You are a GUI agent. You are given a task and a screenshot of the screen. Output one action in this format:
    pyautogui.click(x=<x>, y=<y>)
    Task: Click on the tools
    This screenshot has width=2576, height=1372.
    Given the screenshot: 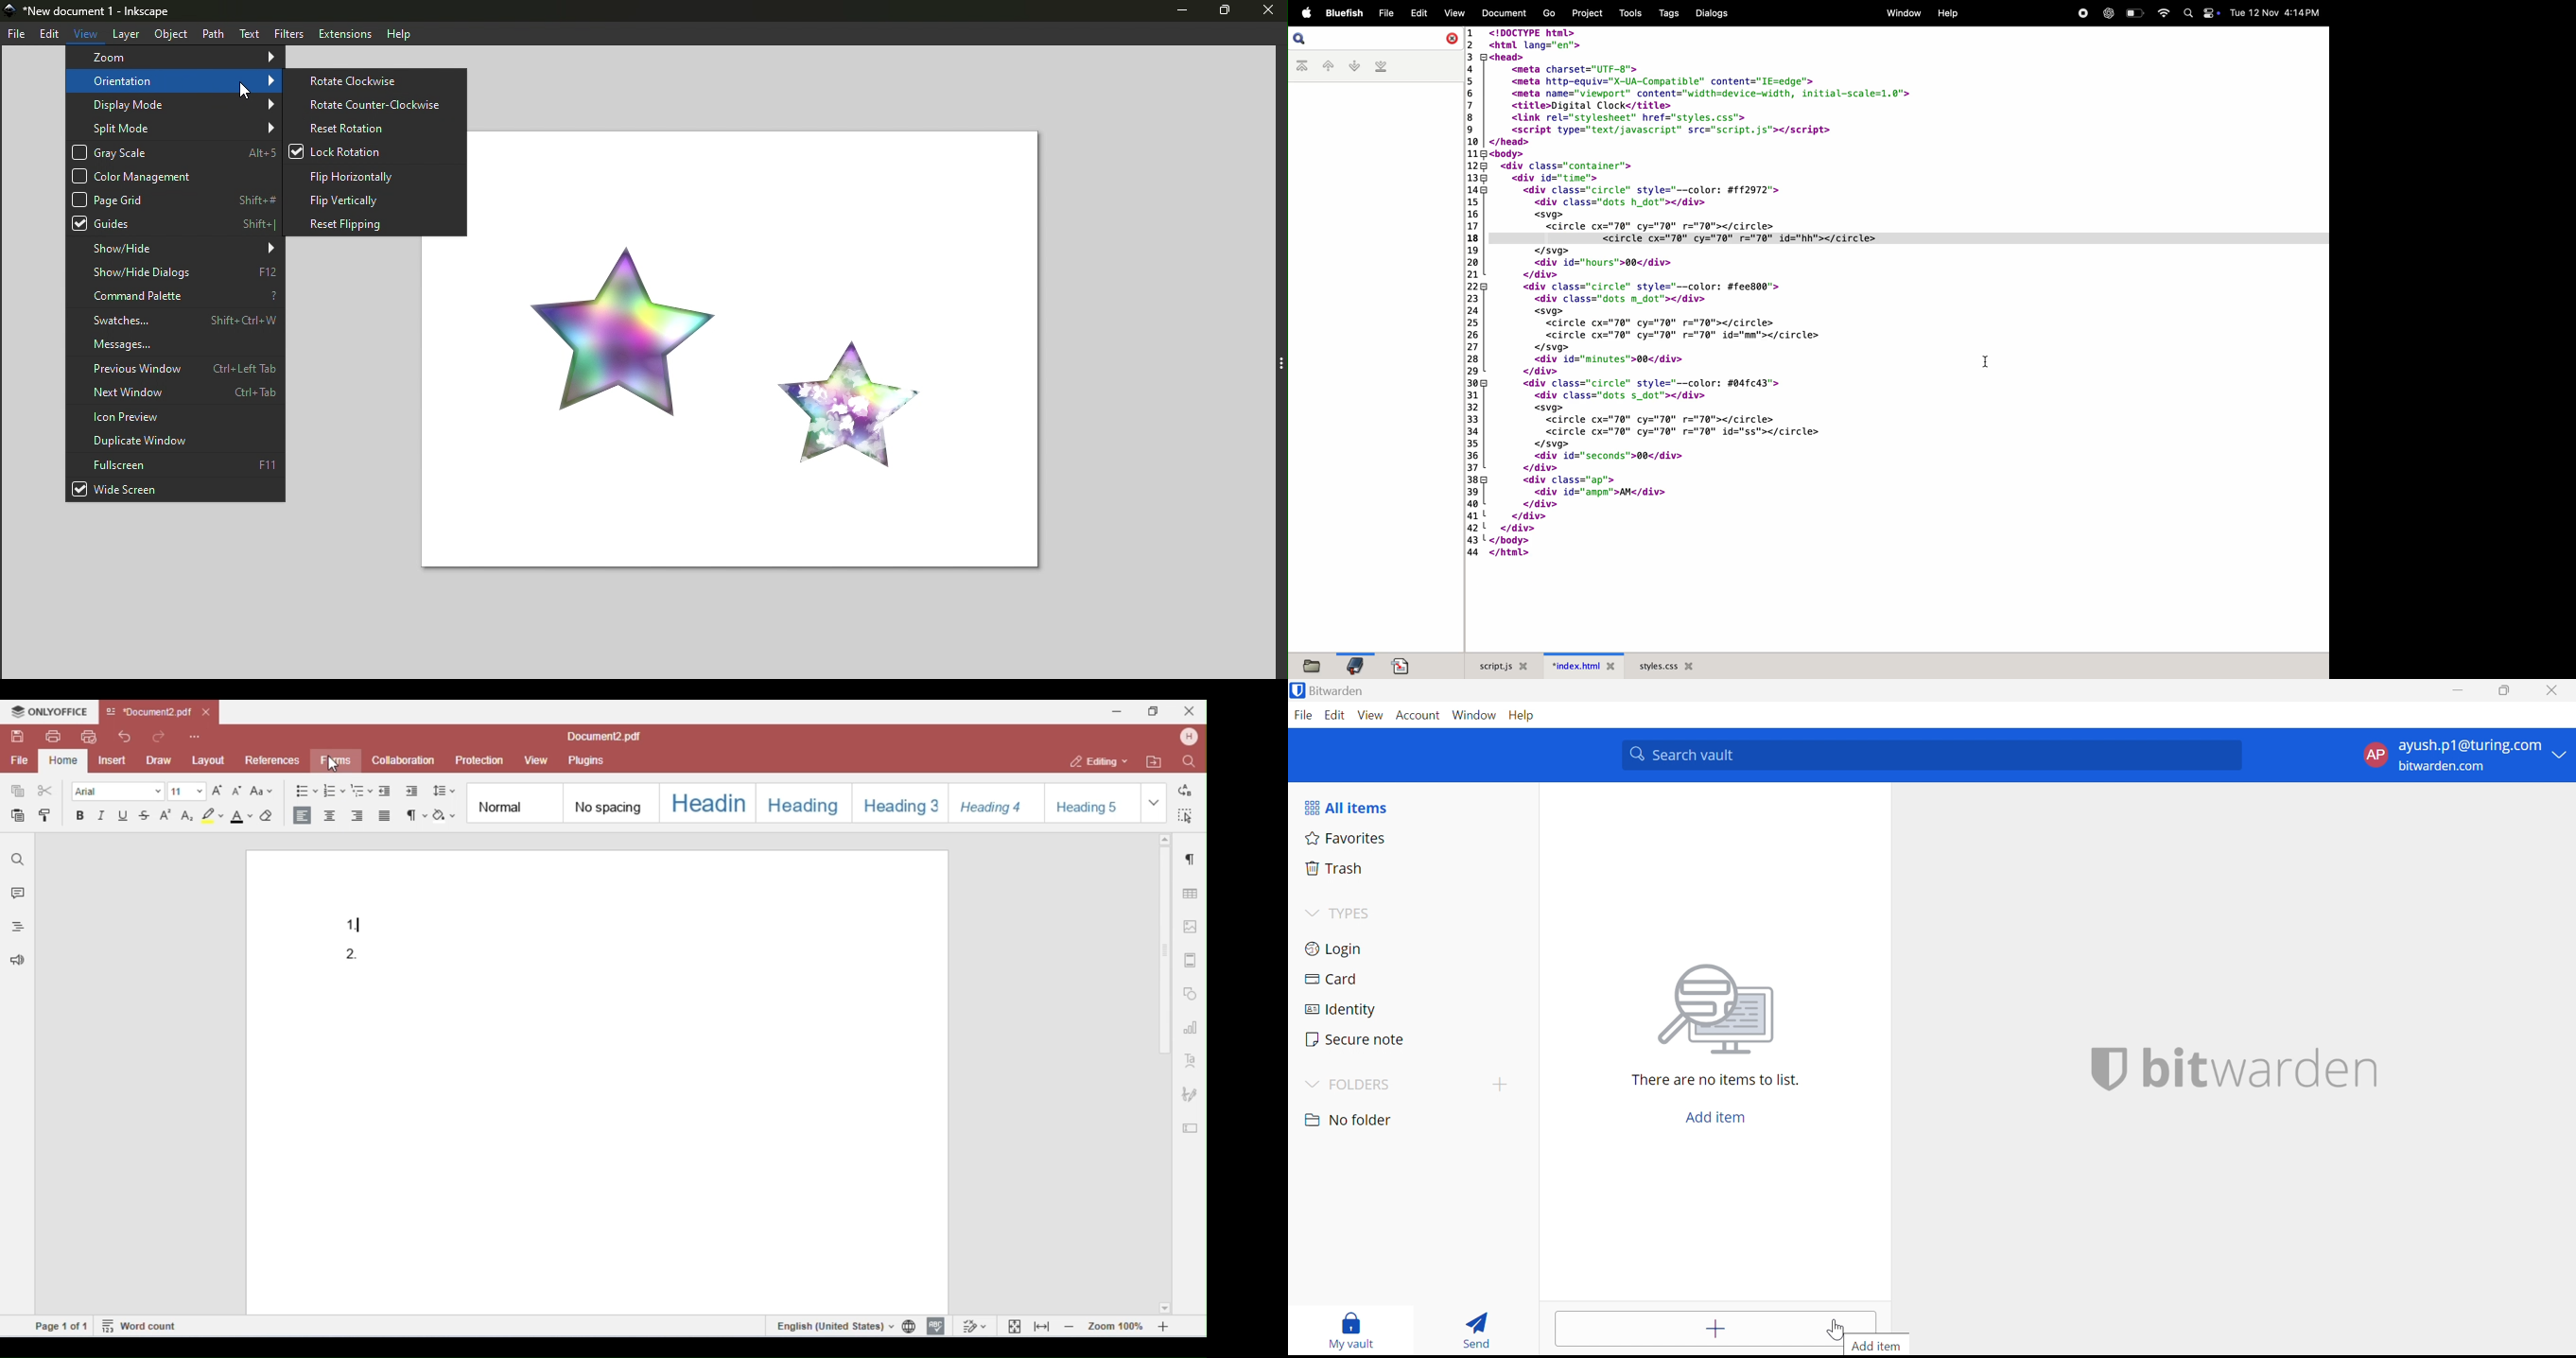 What is the action you would take?
    pyautogui.click(x=1629, y=13)
    